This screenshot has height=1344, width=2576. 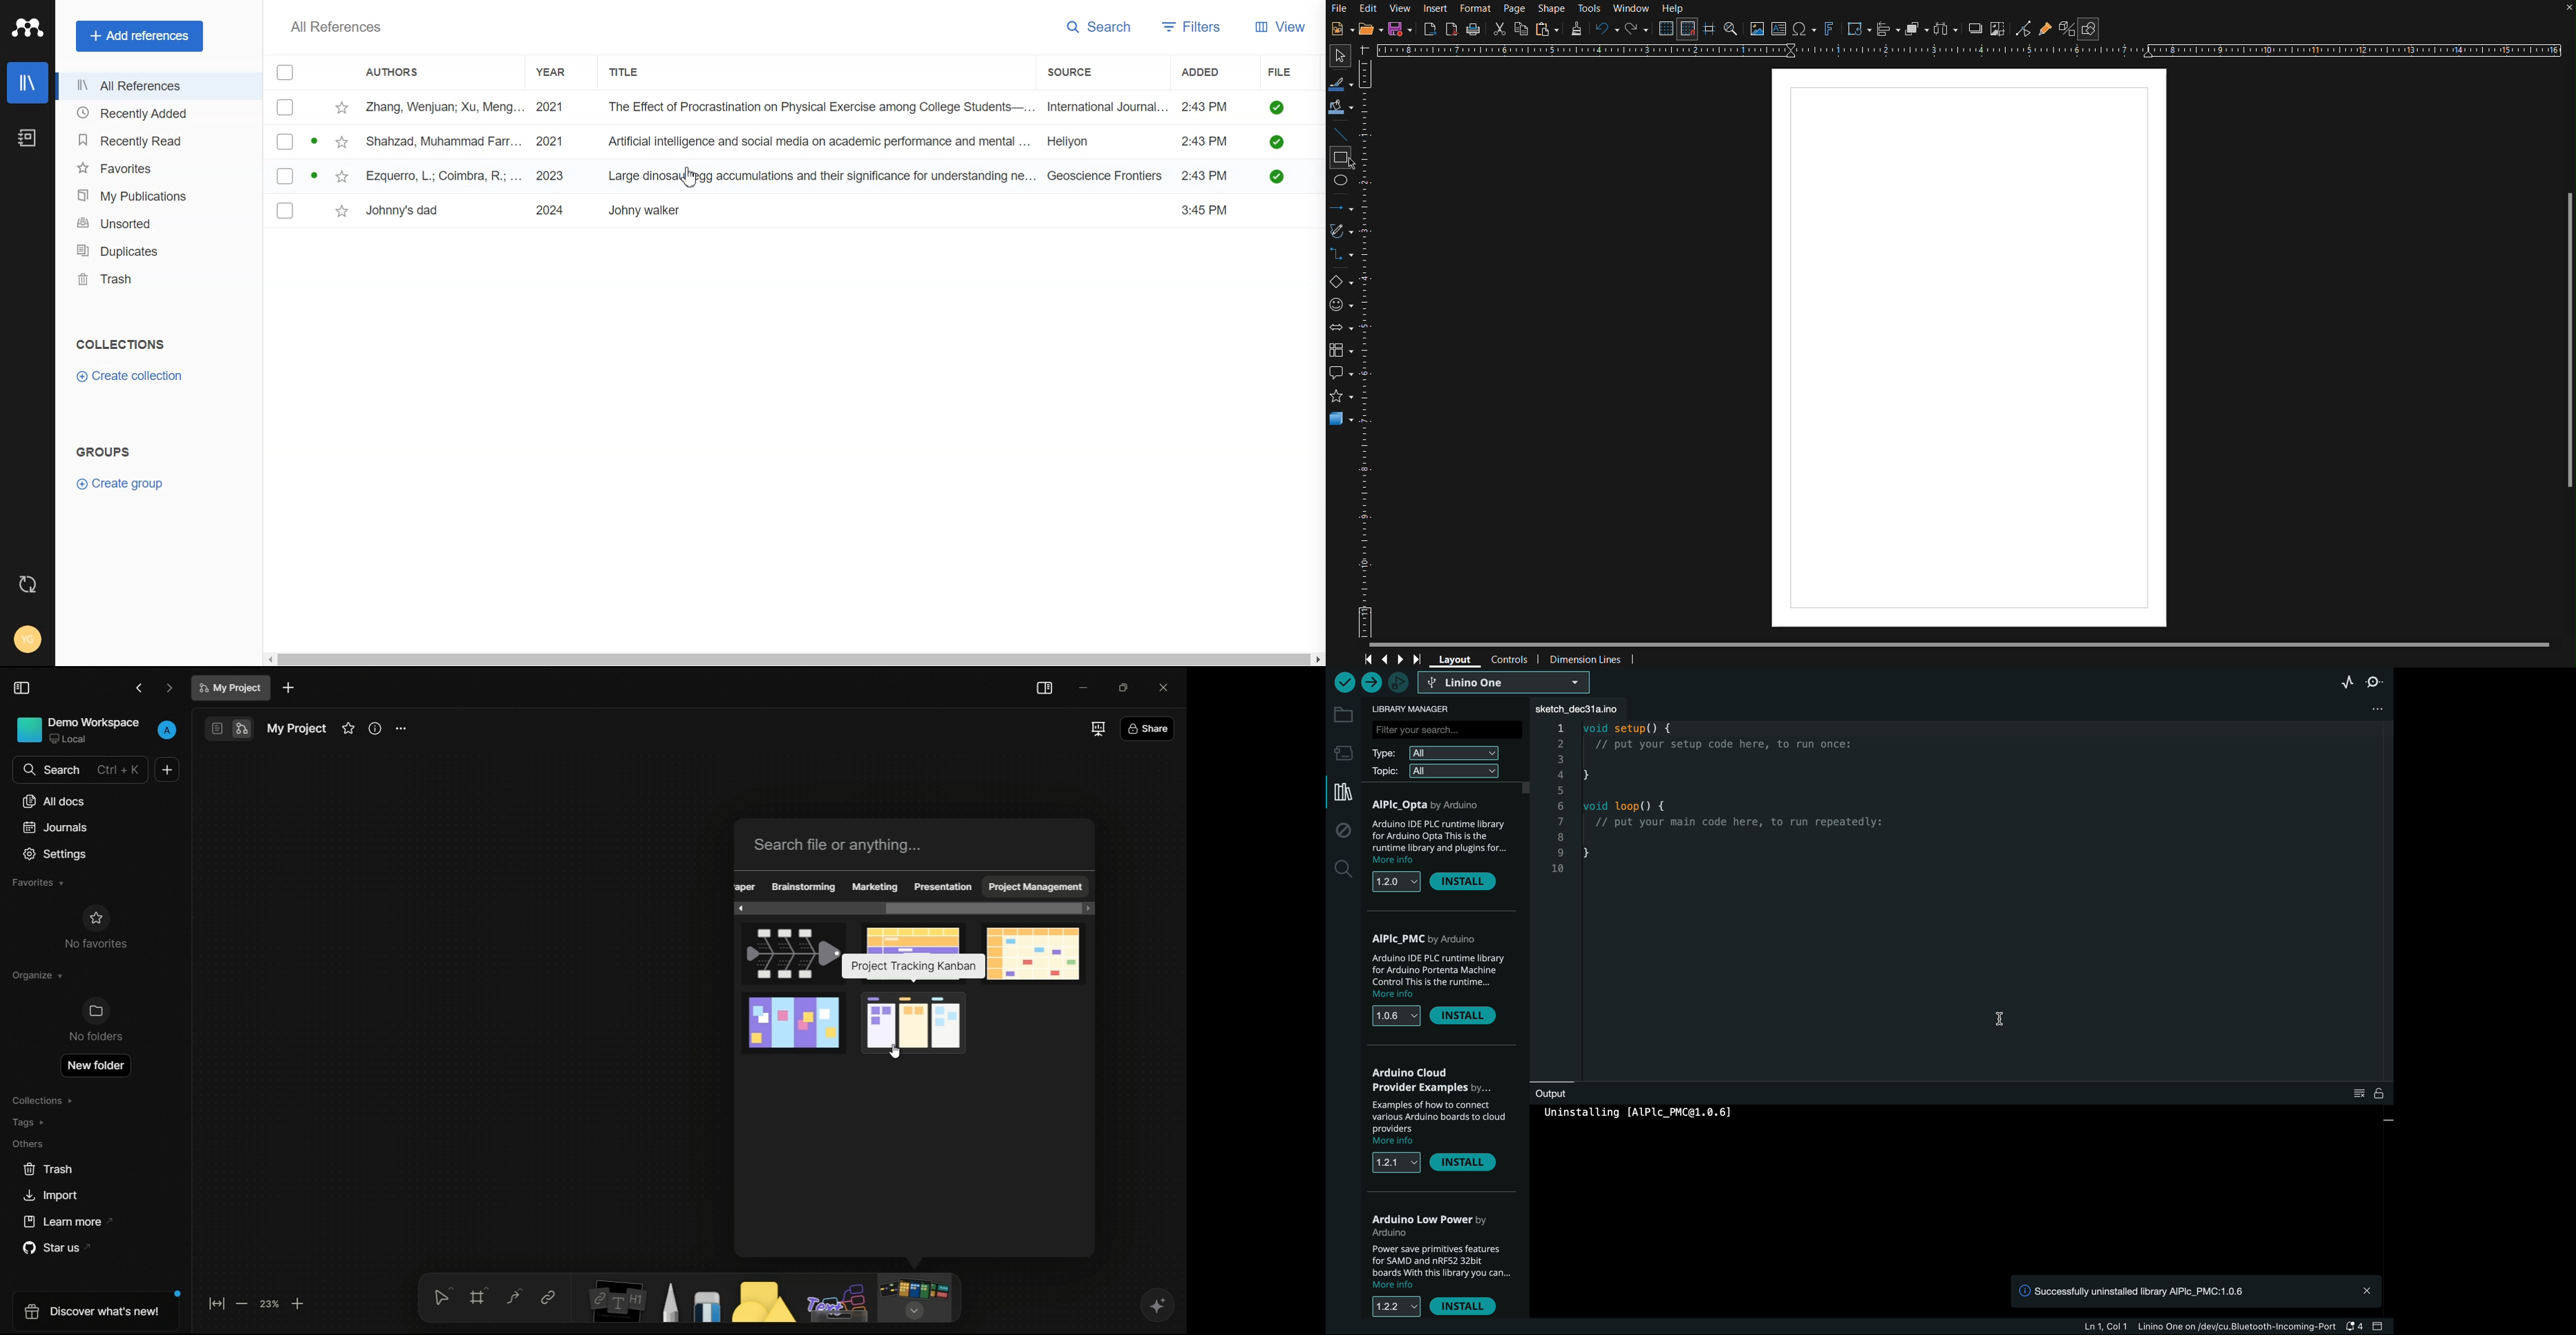 What do you see at coordinates (27, 139) in the screenshot?
I see `Notebook` at bounding box center [27, 139].